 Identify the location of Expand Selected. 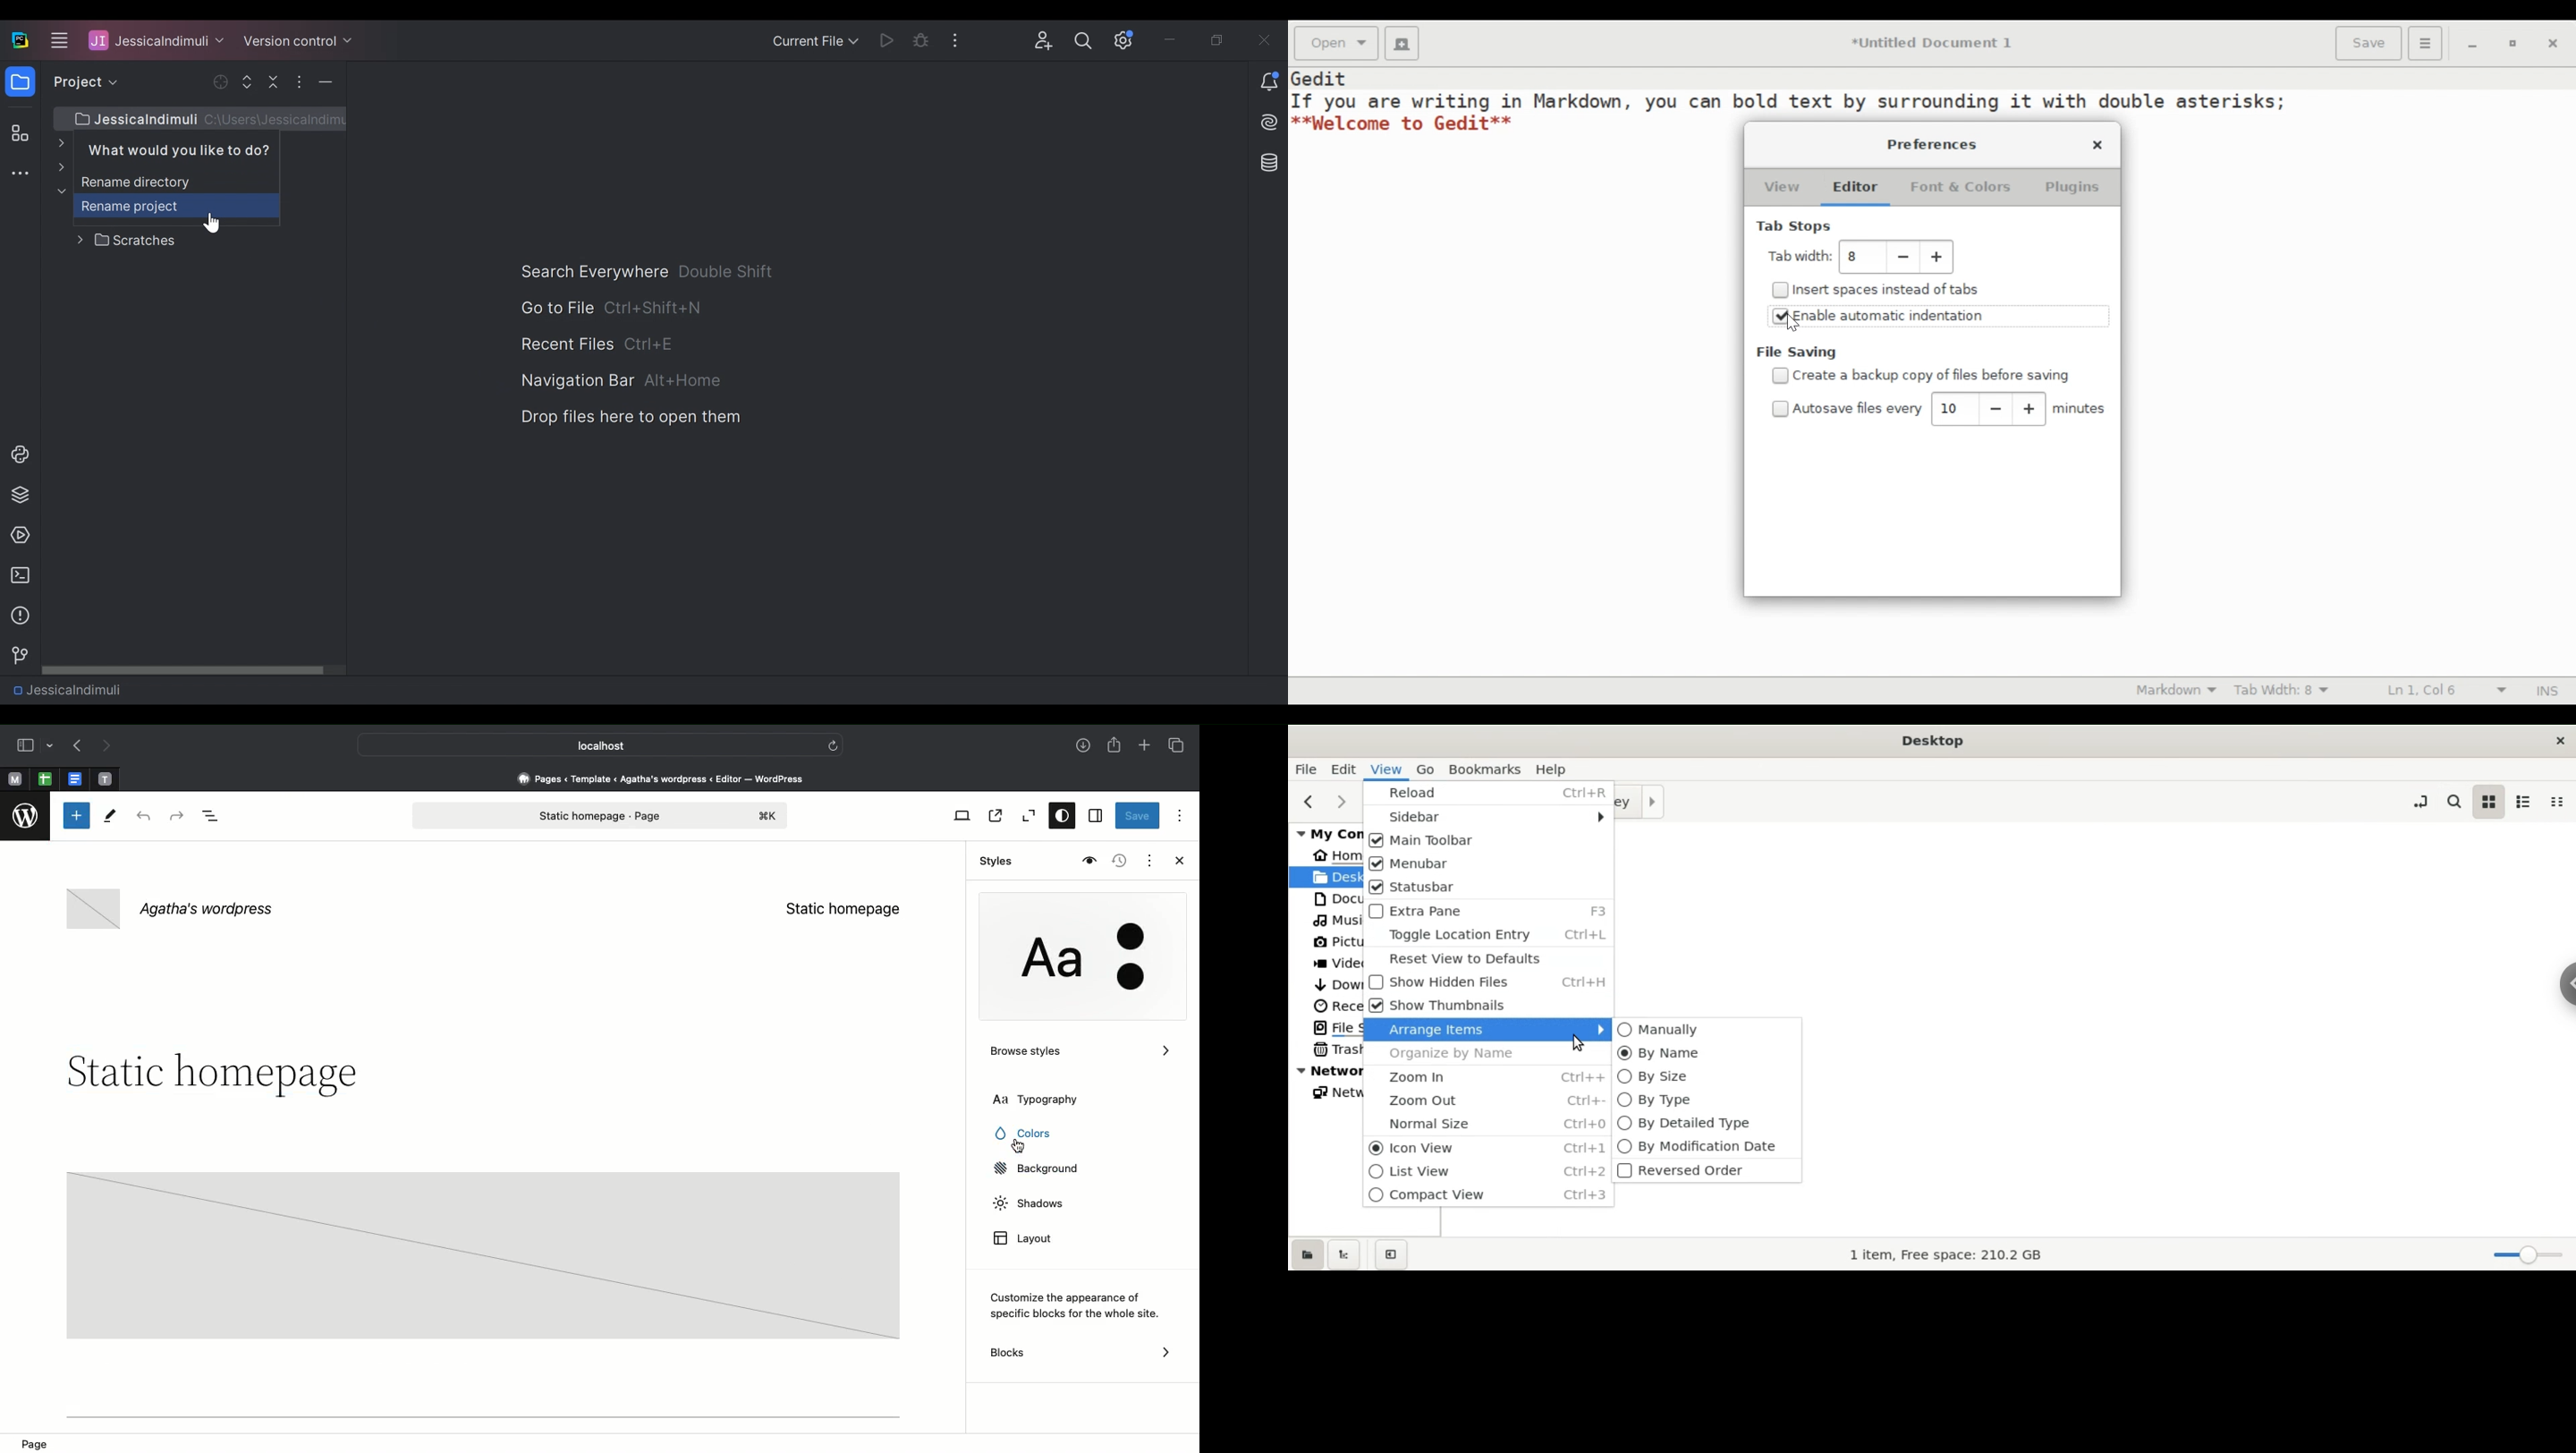
(250, 81).